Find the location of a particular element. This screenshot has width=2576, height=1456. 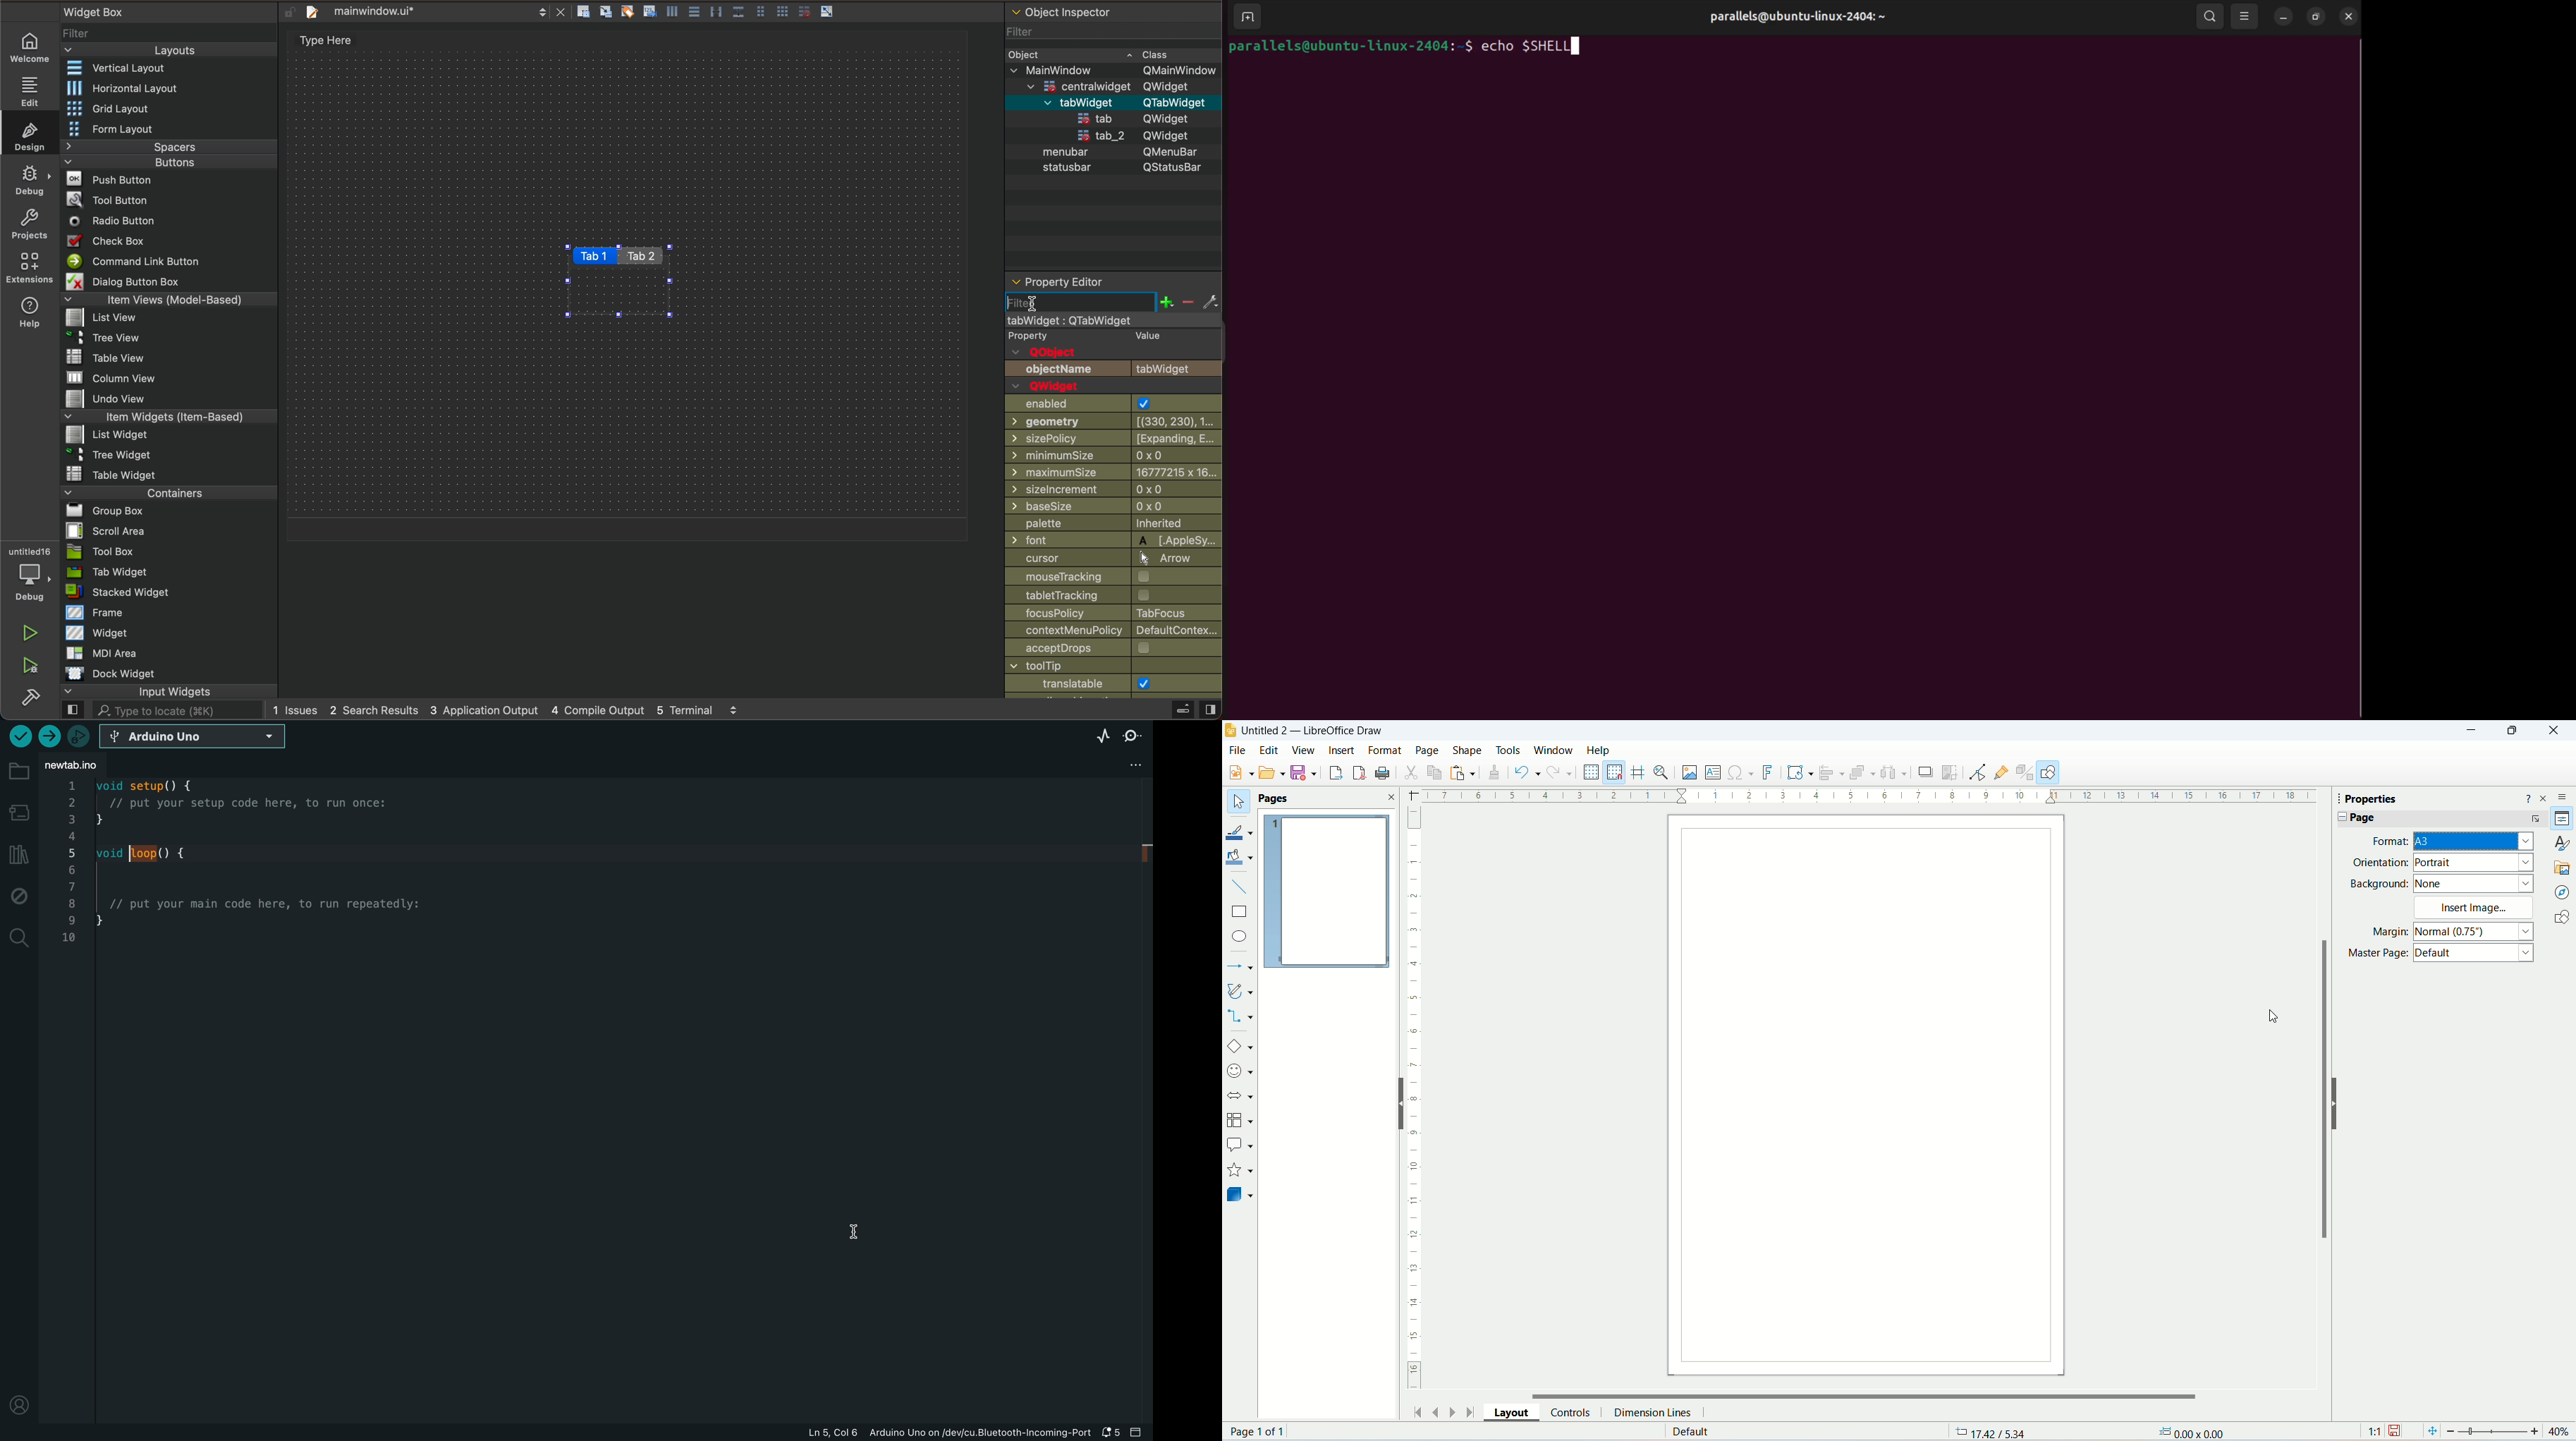

line color is located at coordinates (1240, 829).